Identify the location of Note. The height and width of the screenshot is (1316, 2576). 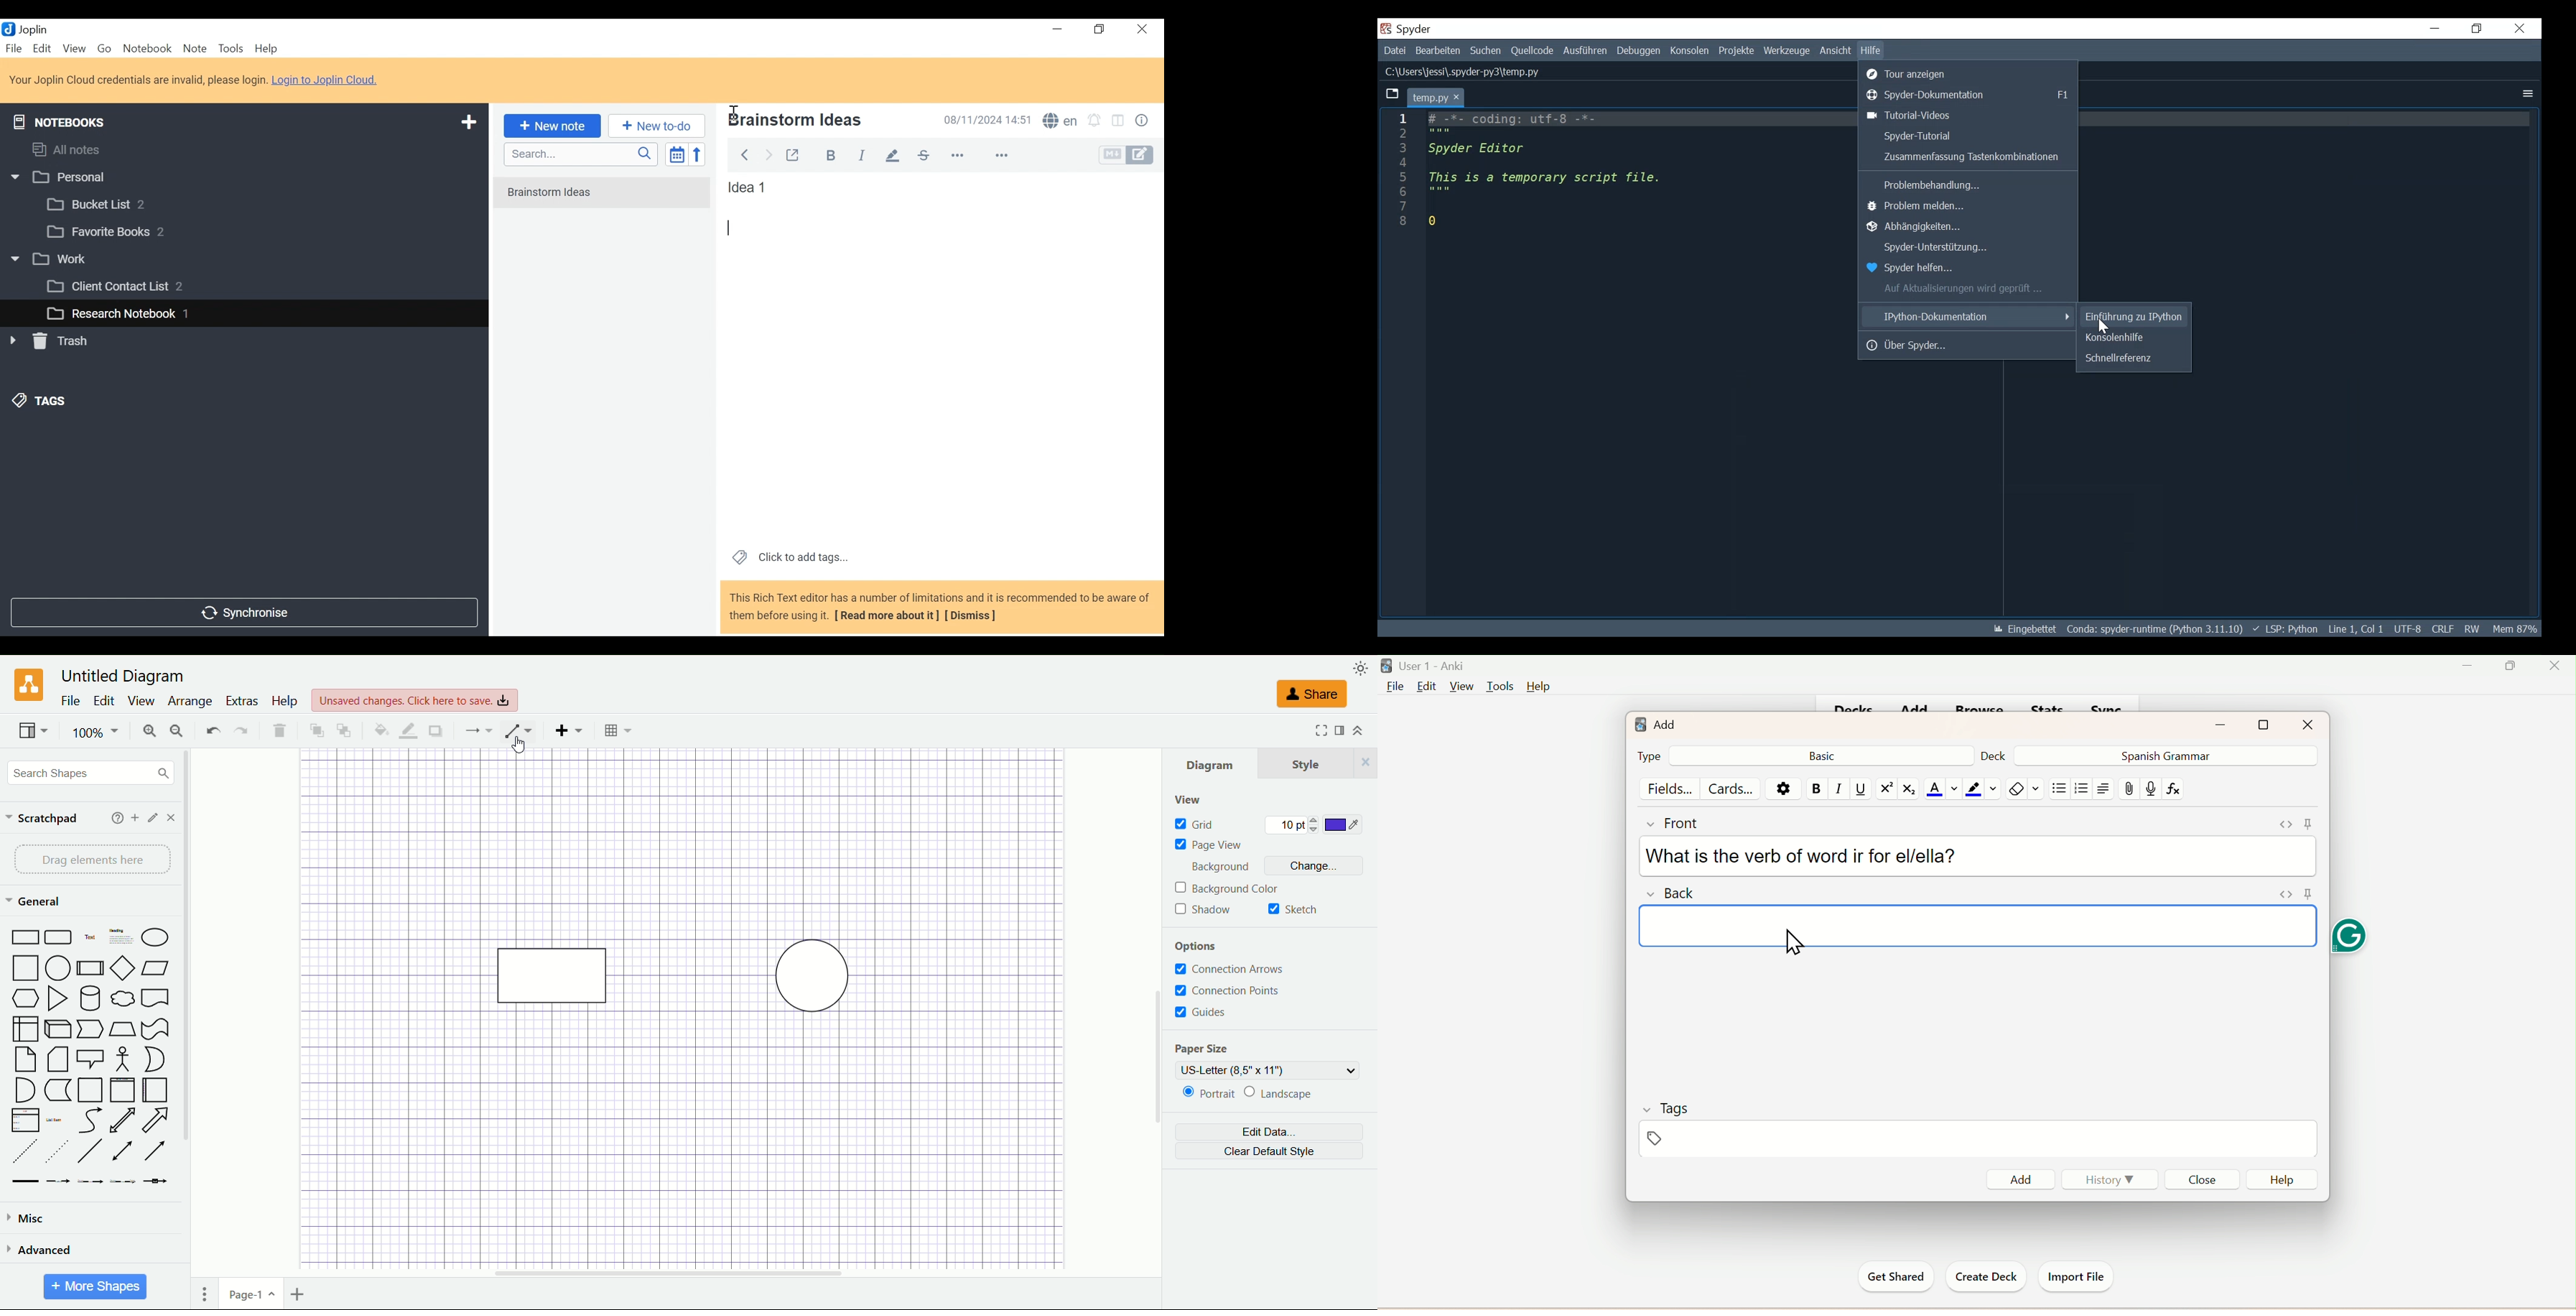
(195, 48).